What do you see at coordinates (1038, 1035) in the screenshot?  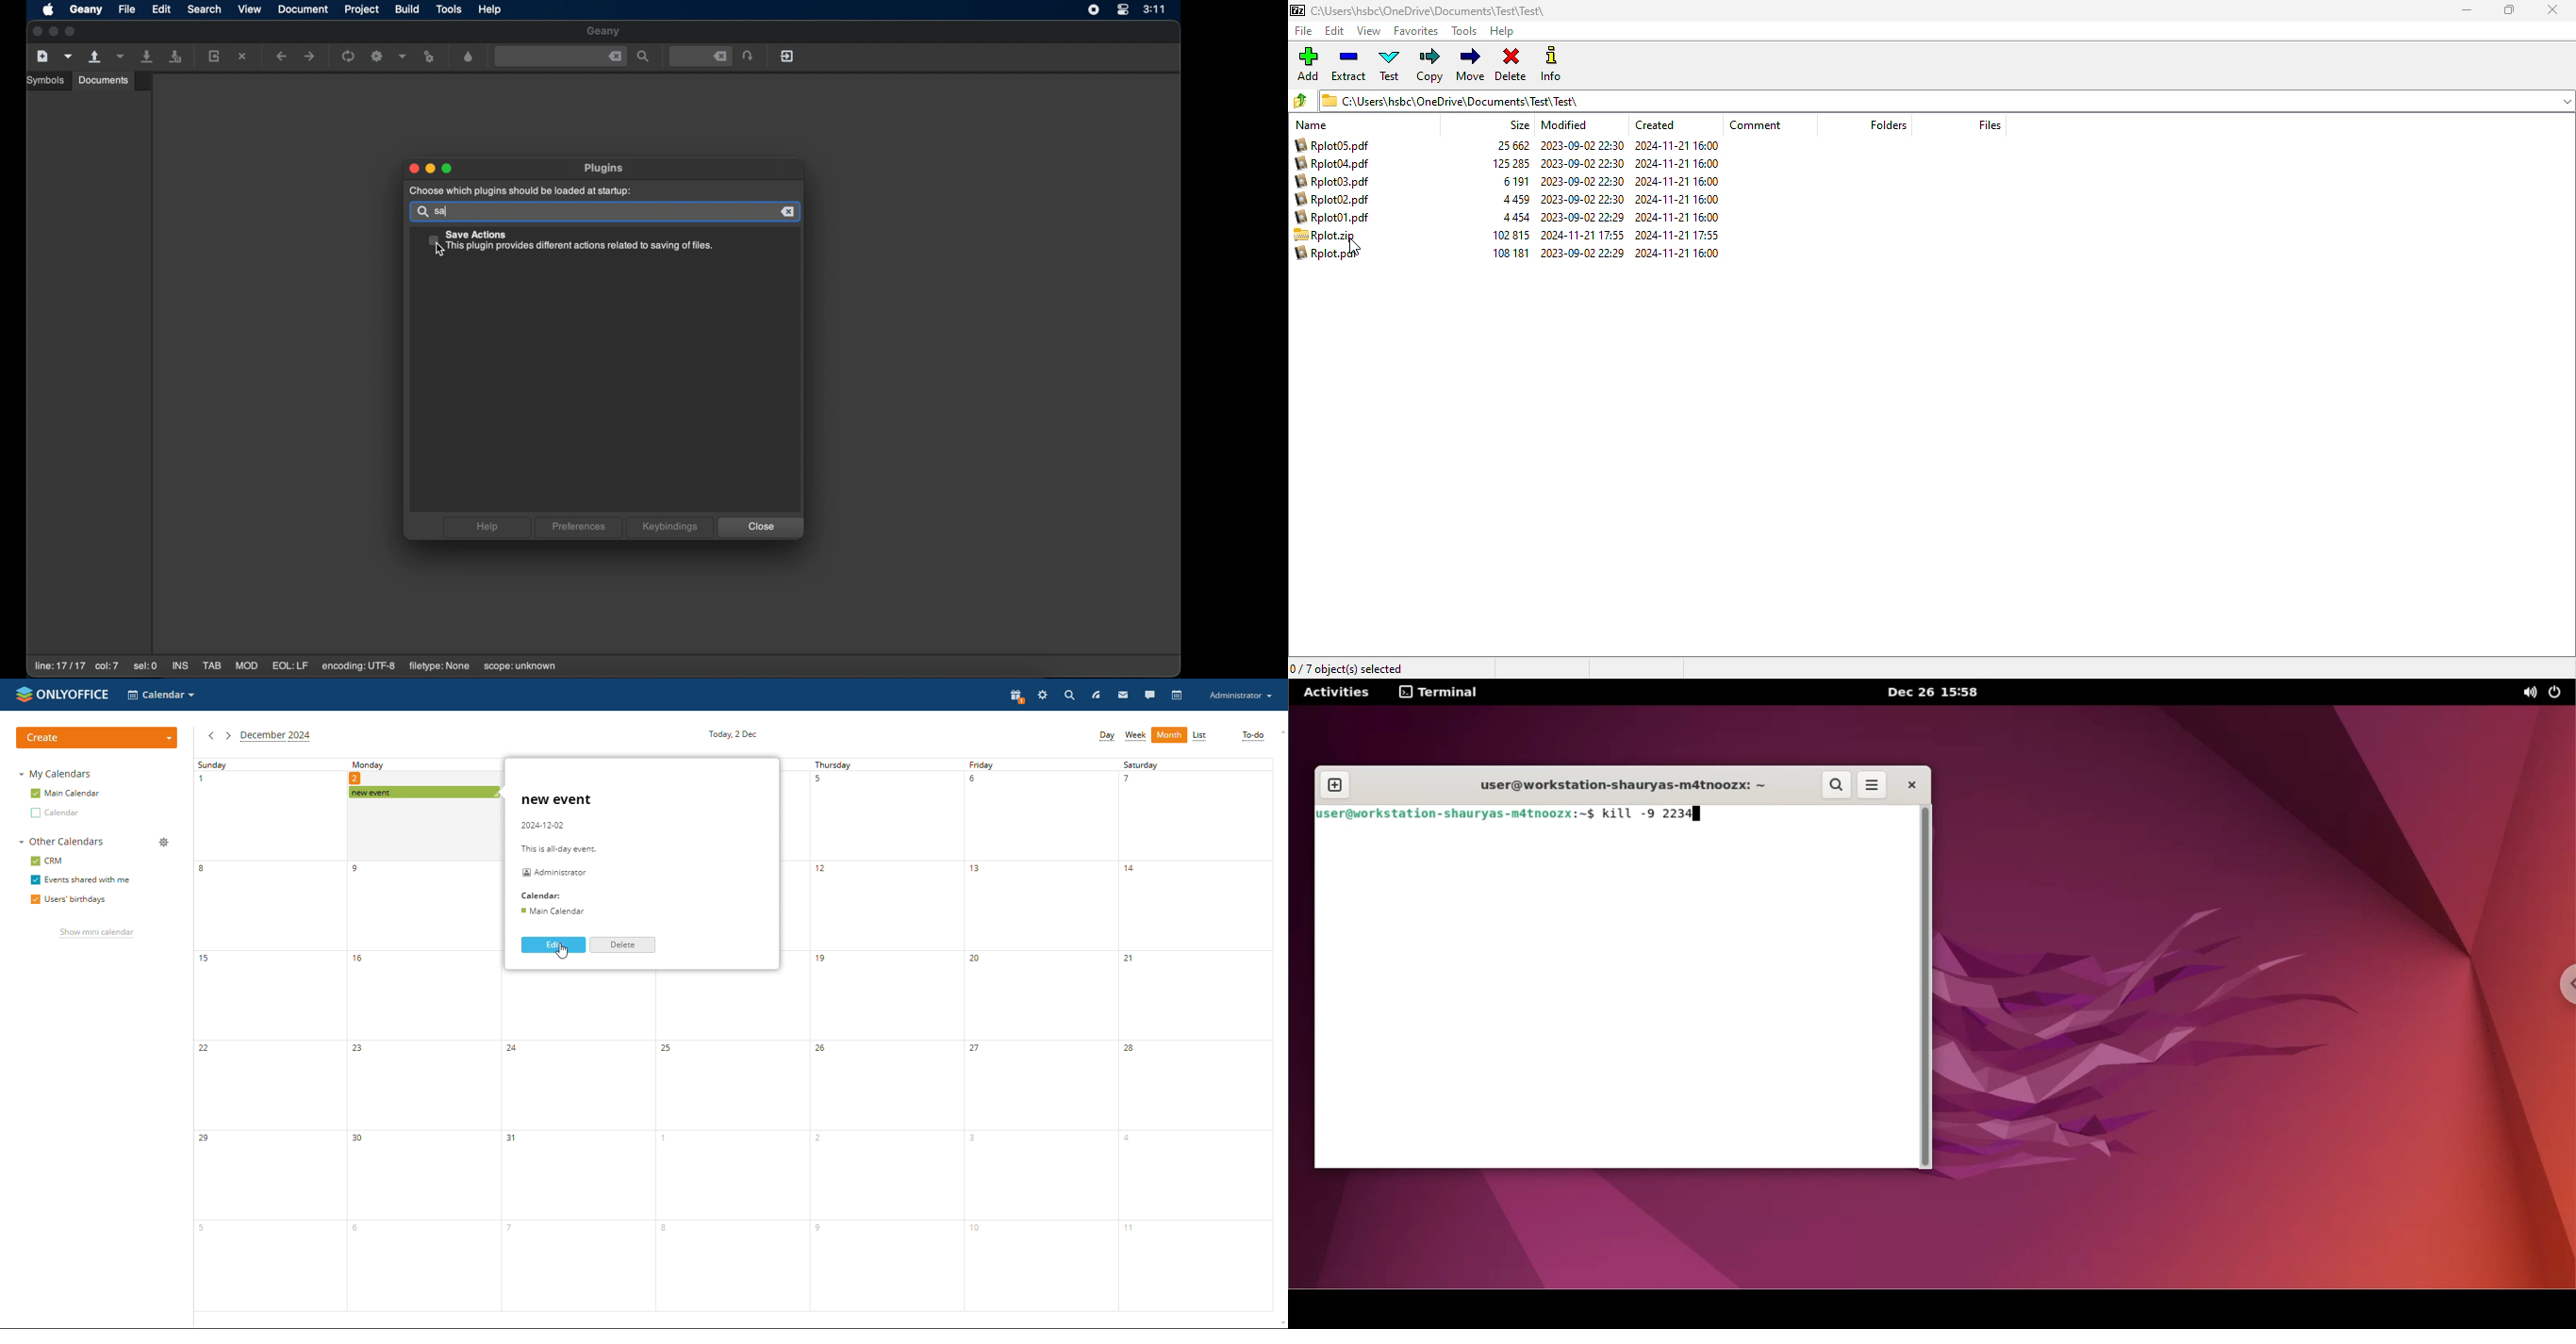 I see `fridat` at bounding box center [1038, 1035].